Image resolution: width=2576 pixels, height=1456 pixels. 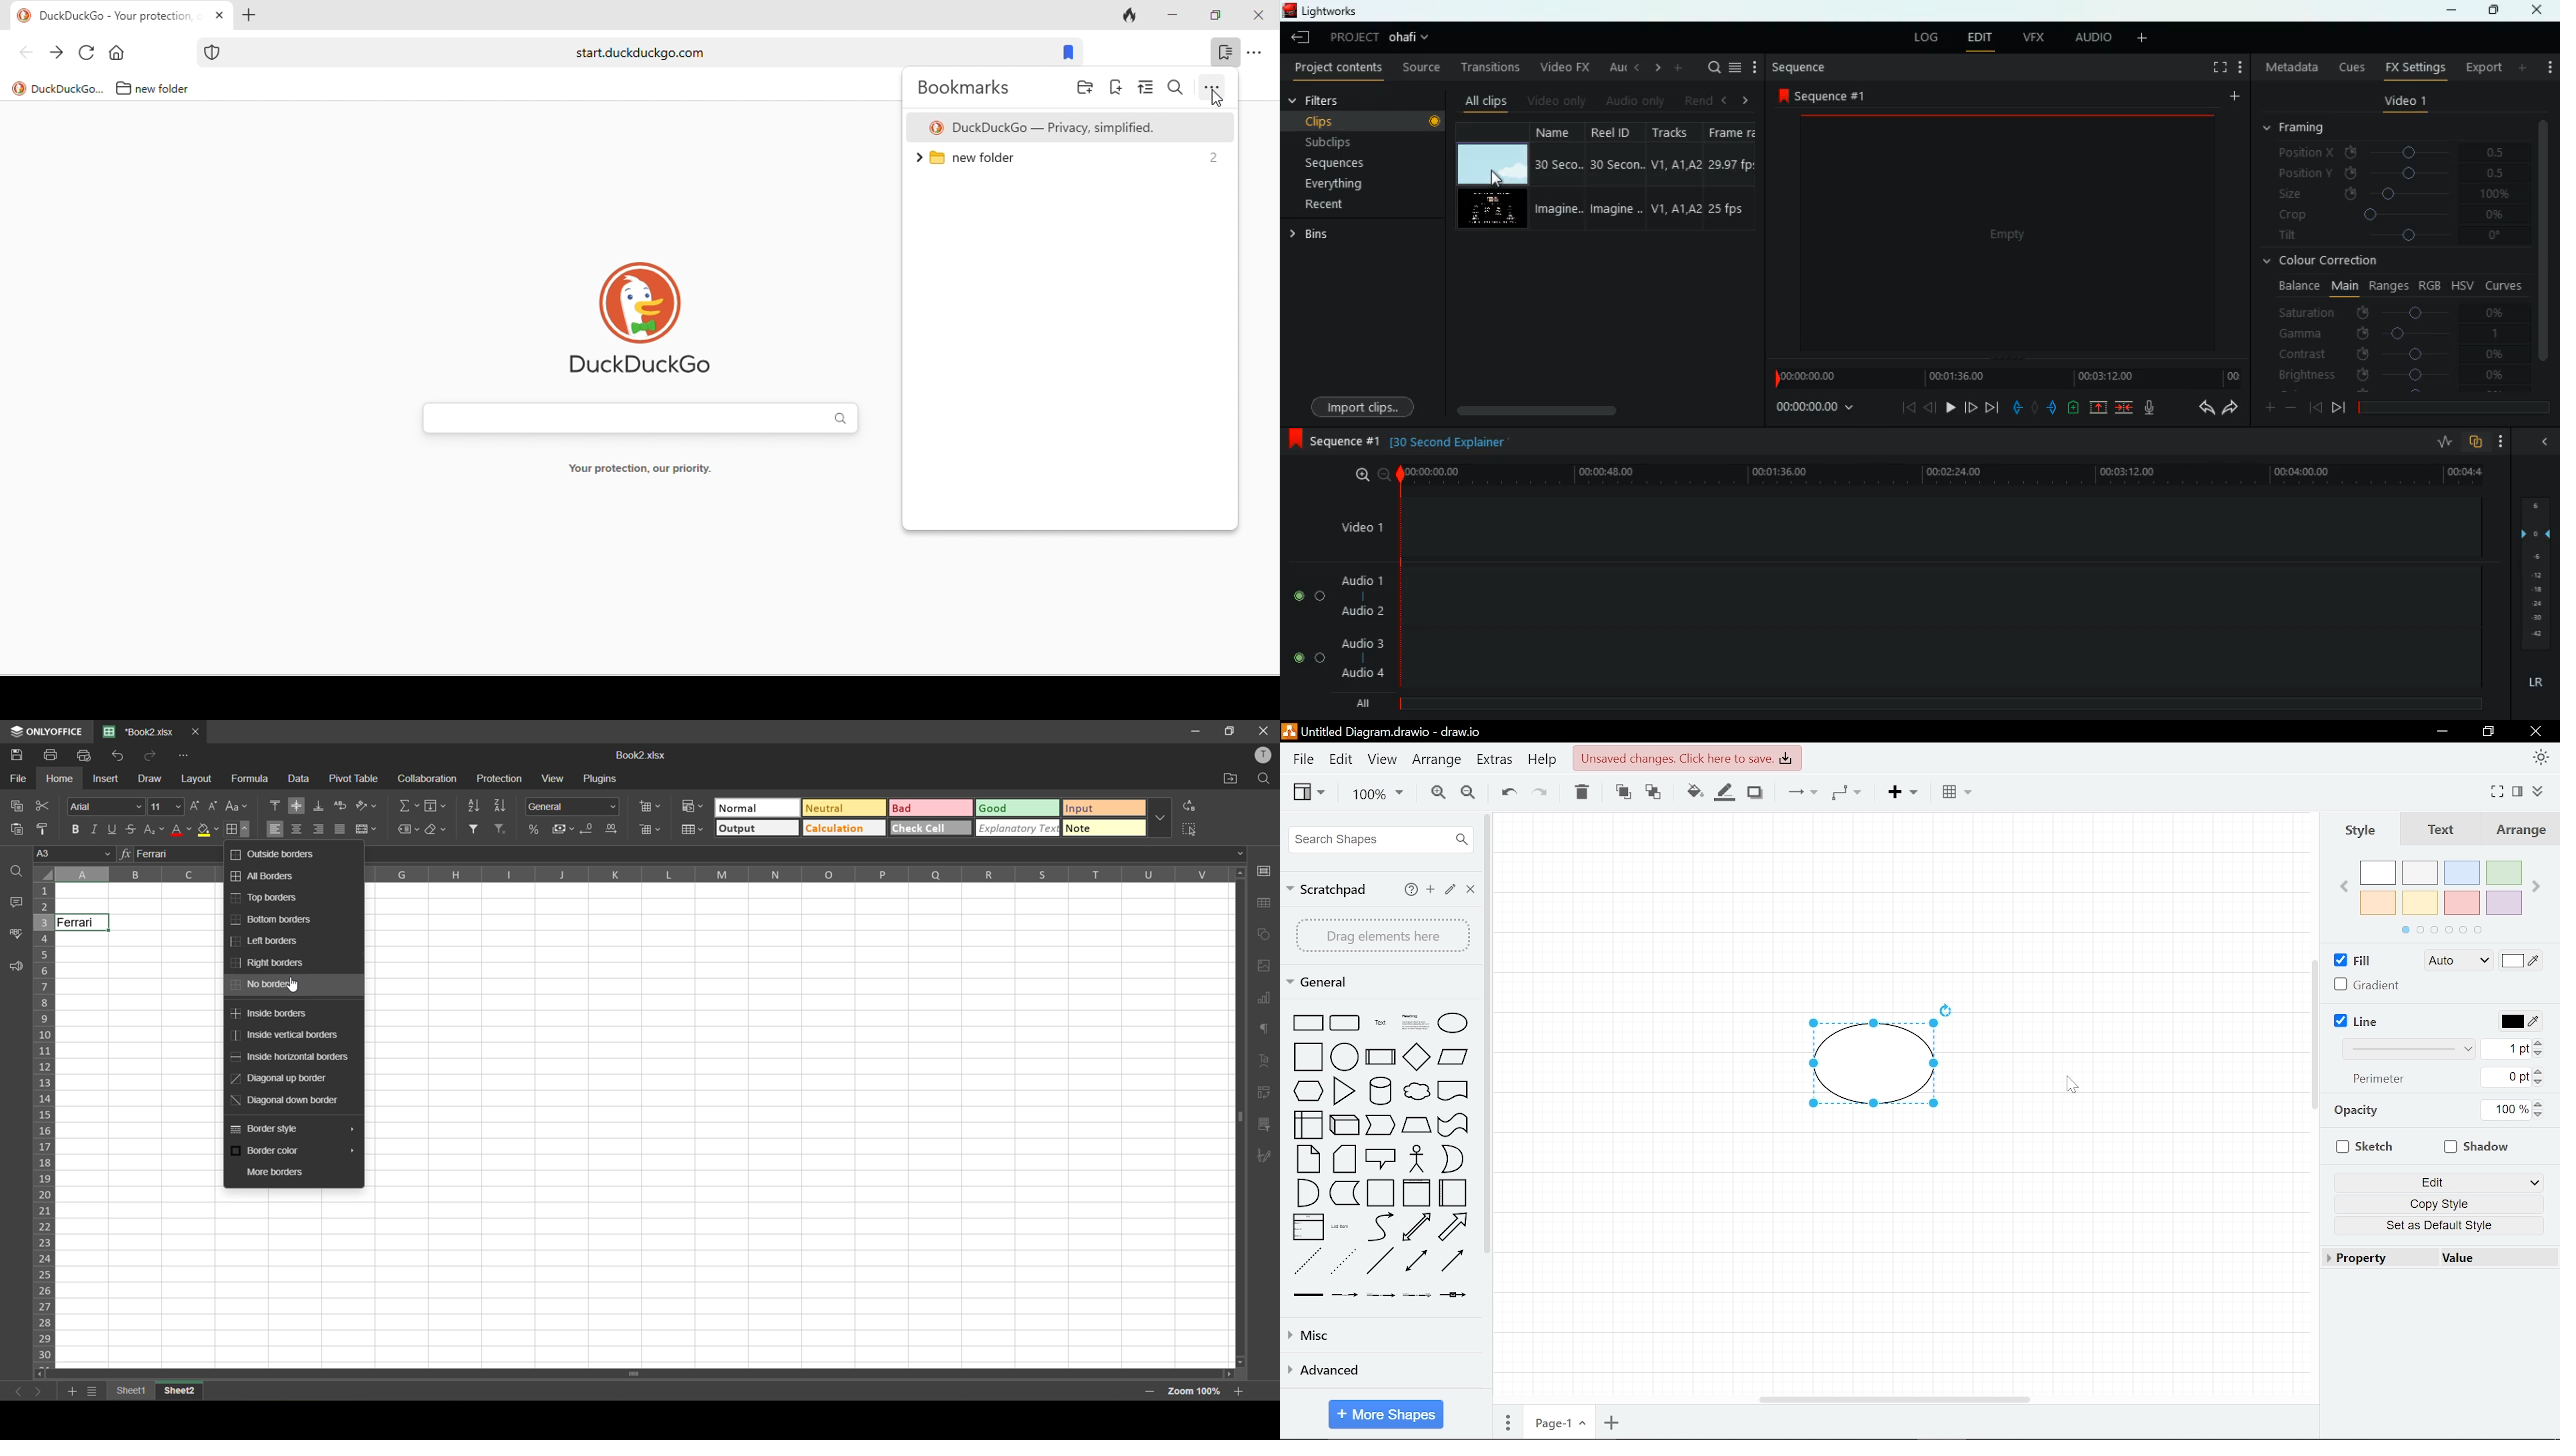 What do you see at coordinates (289, 1100) in the screenshot?
I see `diagonal down border` at bounding box center [289, 1100].